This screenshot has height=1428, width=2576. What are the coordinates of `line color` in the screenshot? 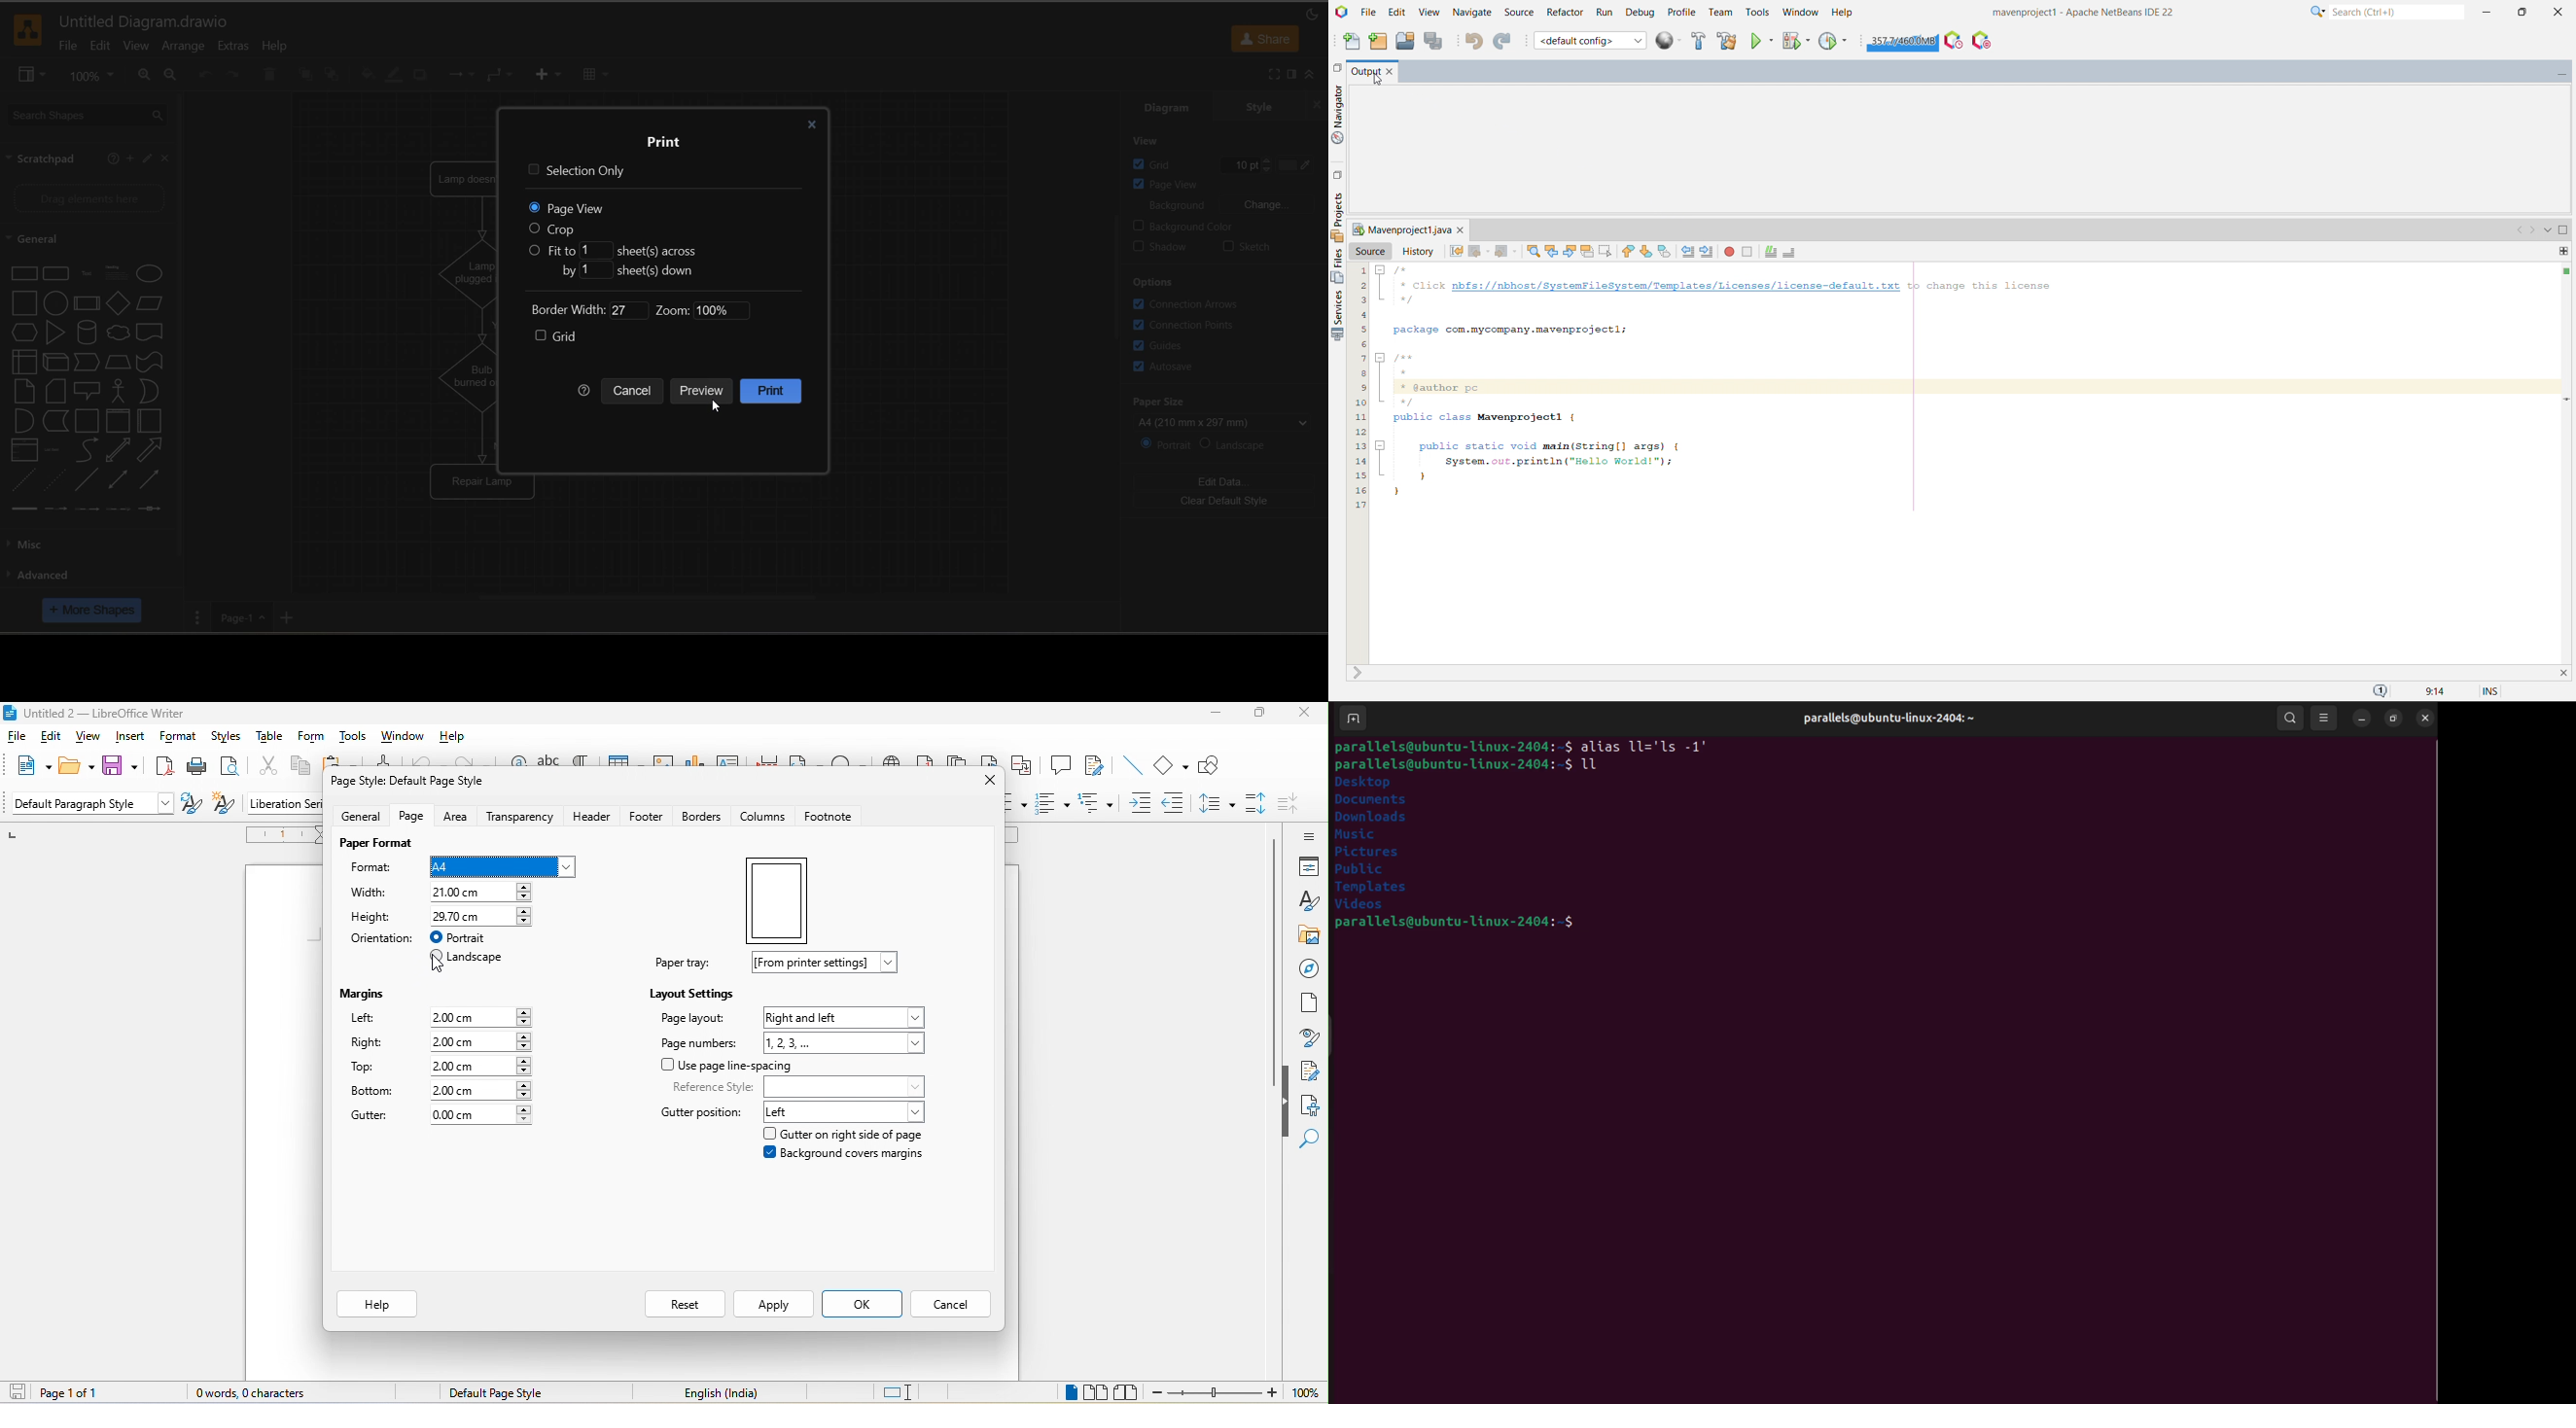 It's located at (392, 76).